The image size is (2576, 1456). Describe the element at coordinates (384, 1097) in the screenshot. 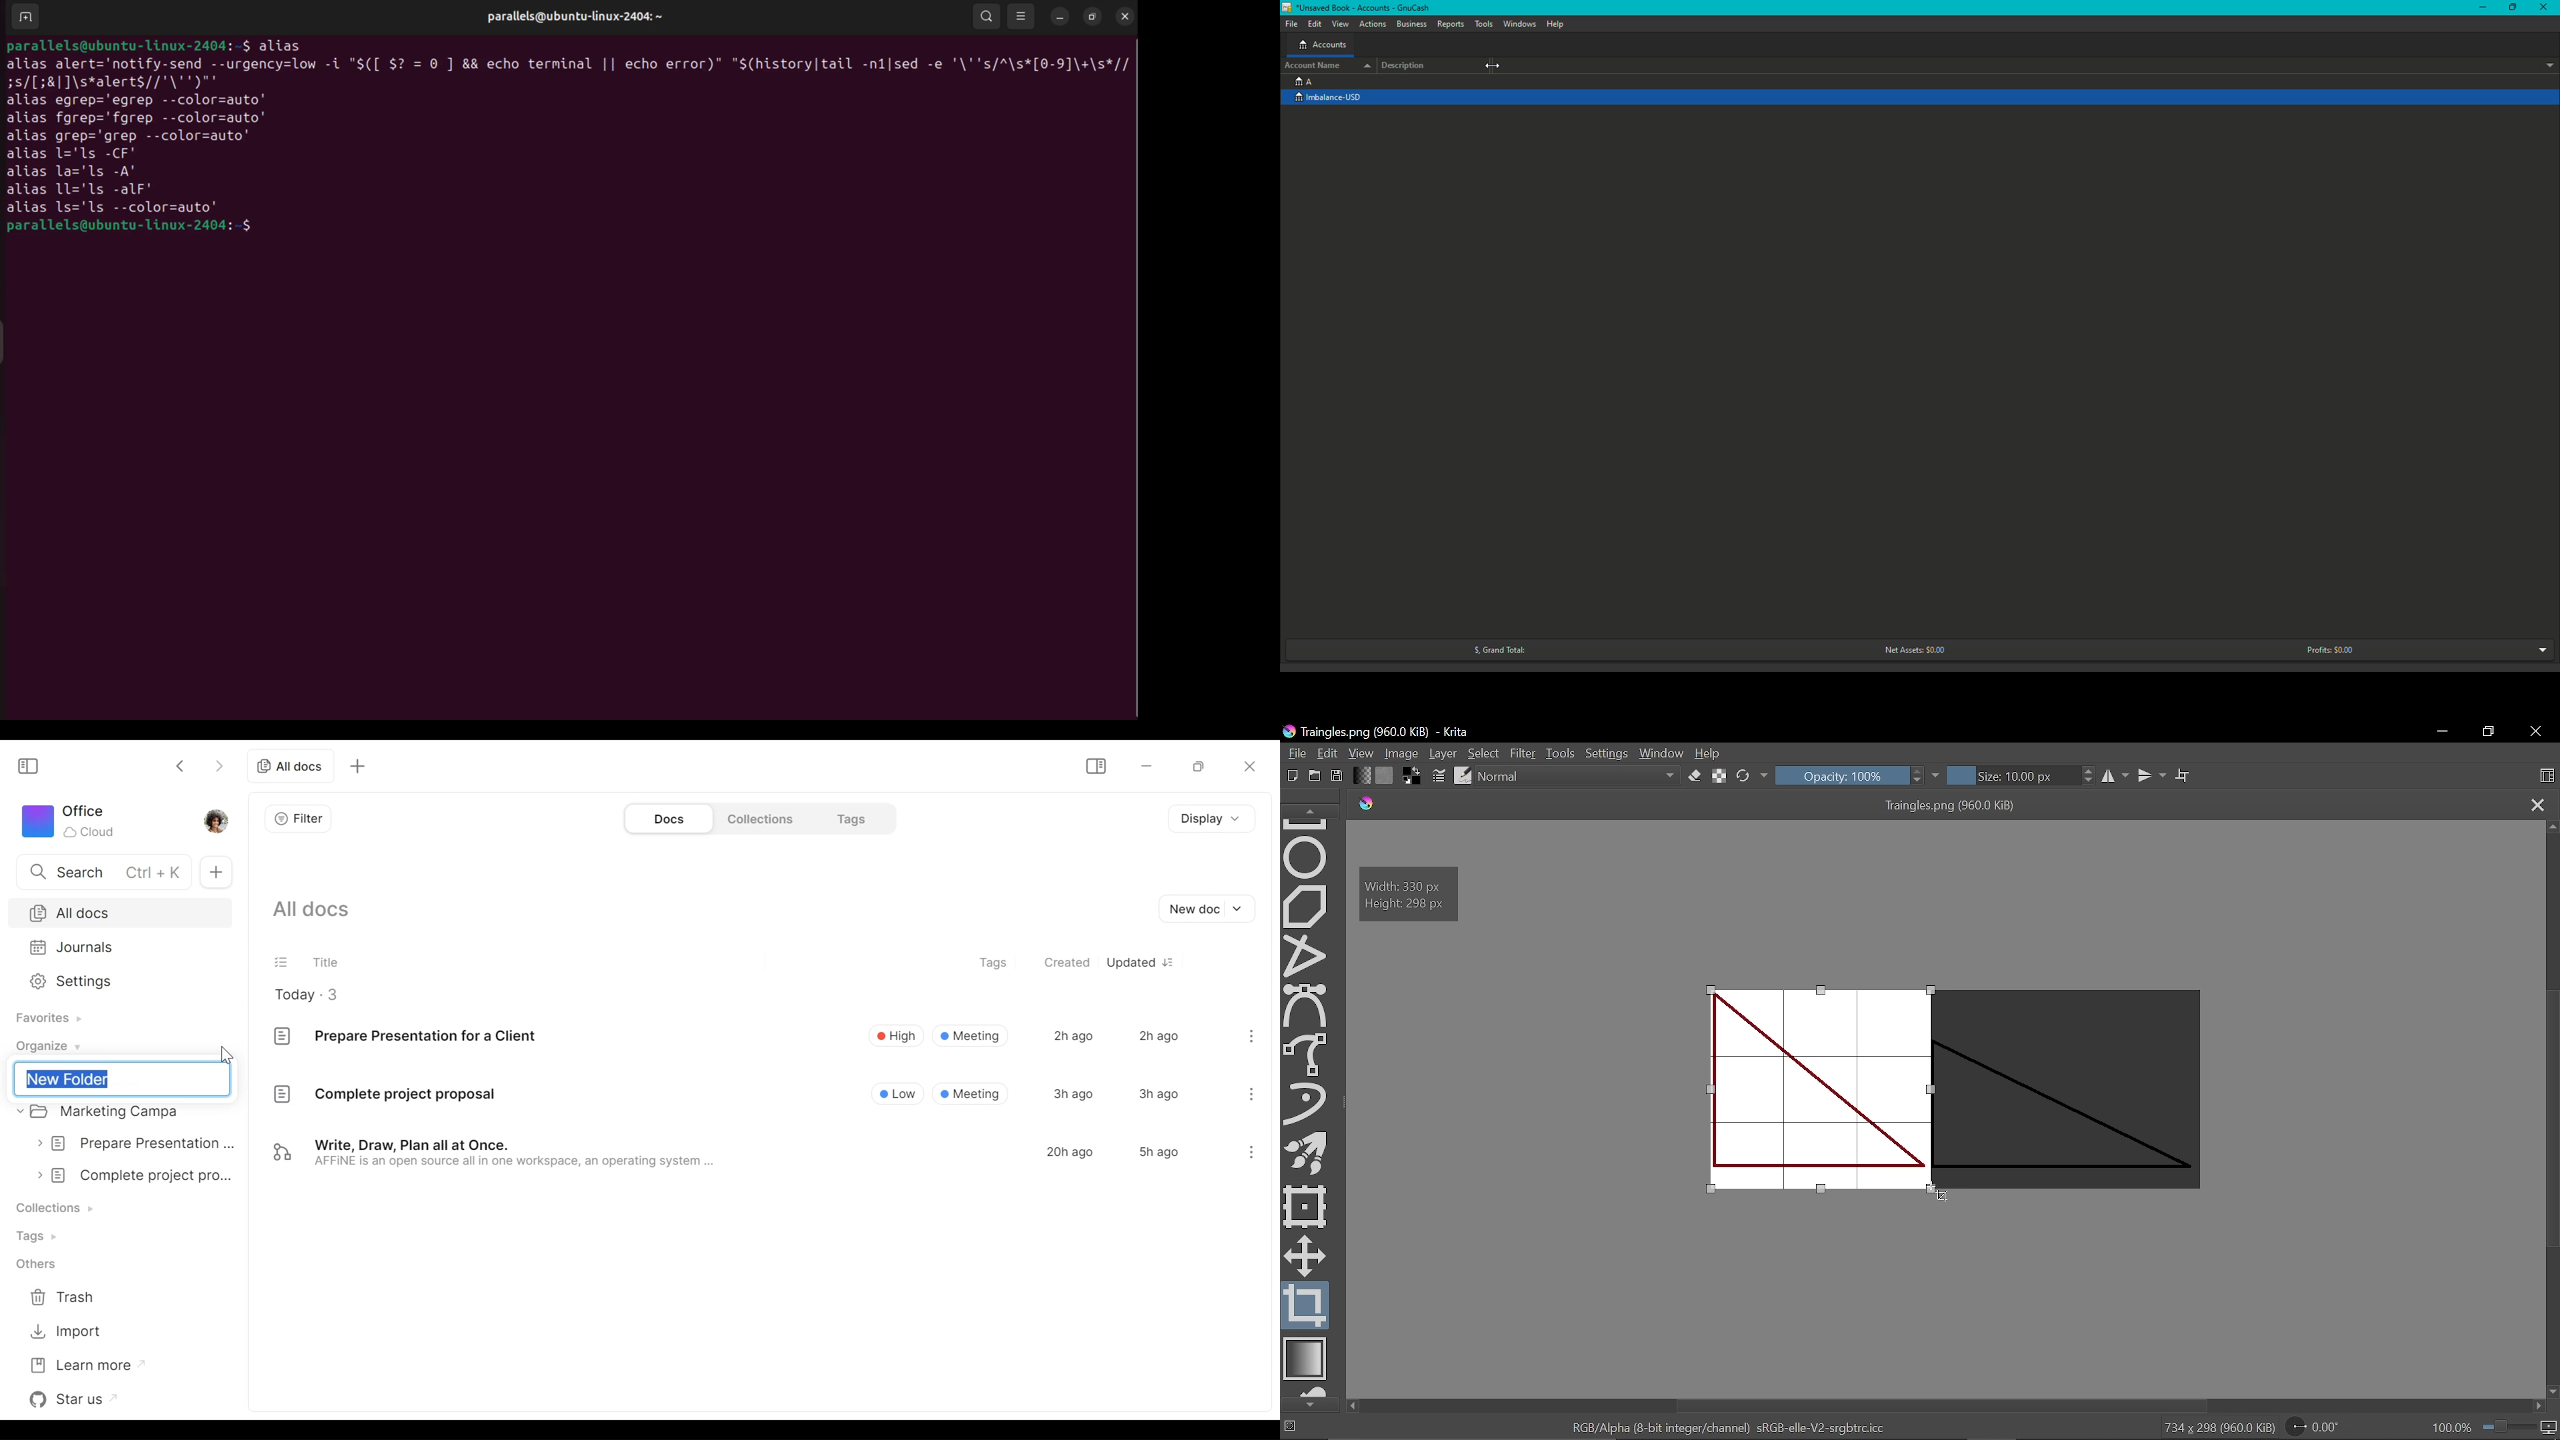

I see ` Complete project proposal` at that location.